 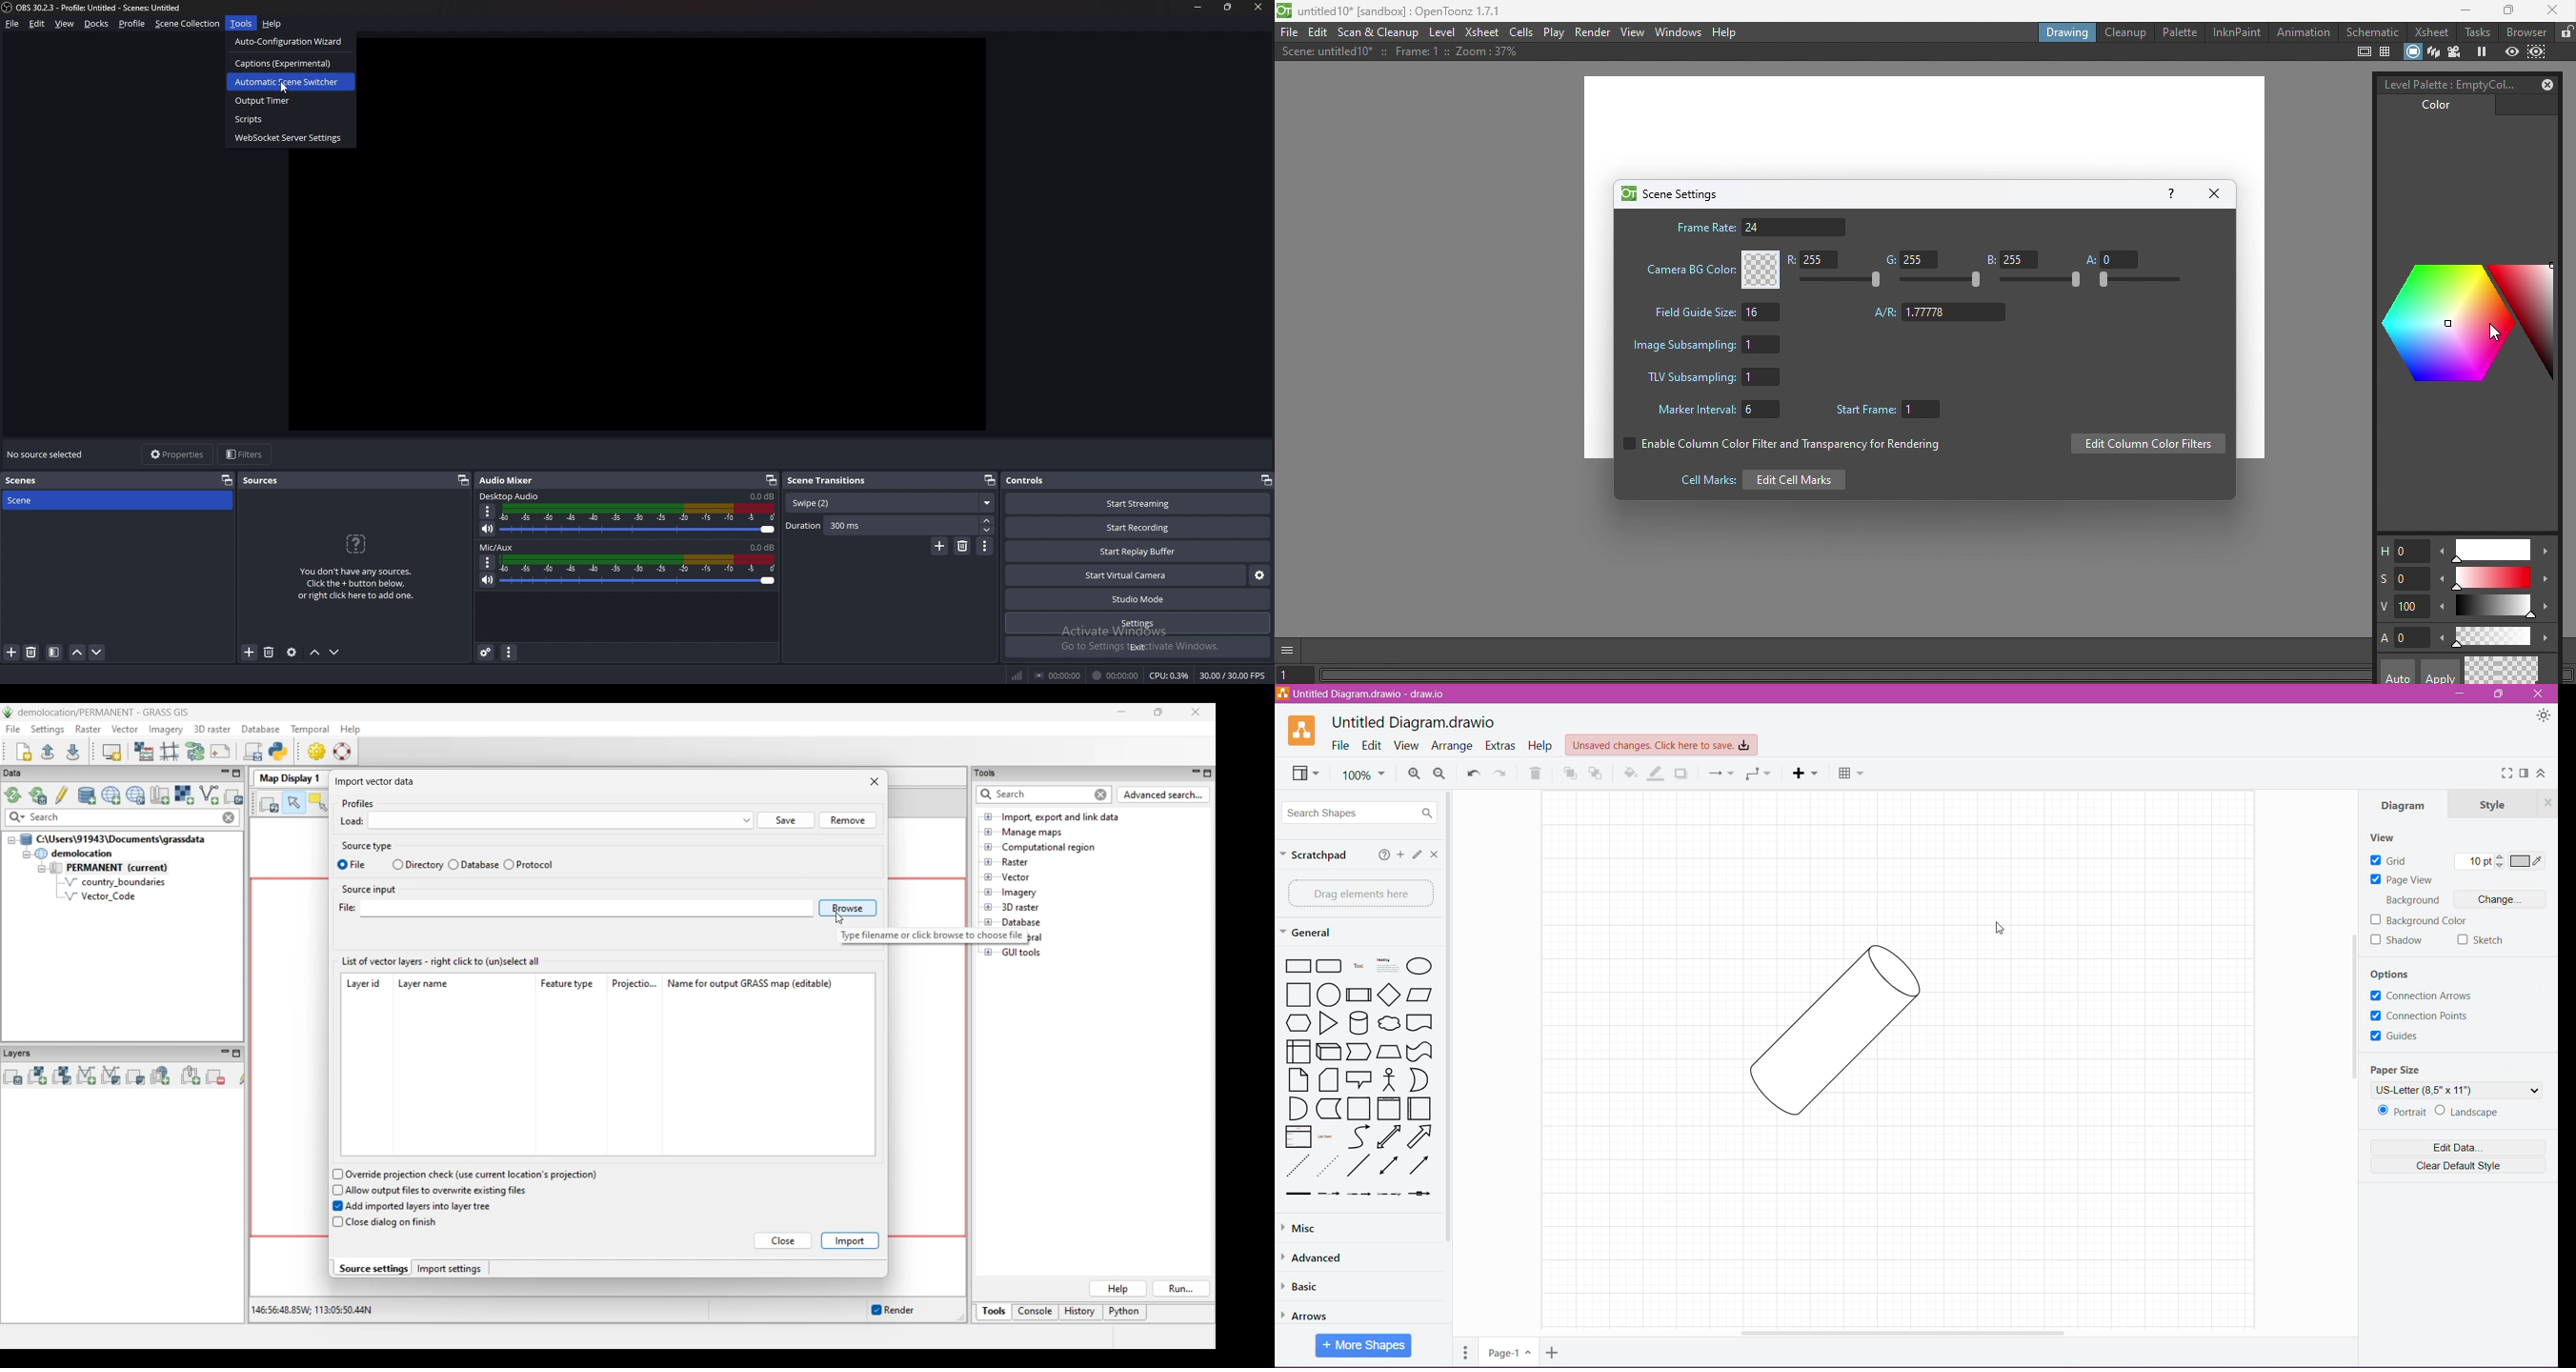 I want to click on Preview, so click(x=2512, y=51).